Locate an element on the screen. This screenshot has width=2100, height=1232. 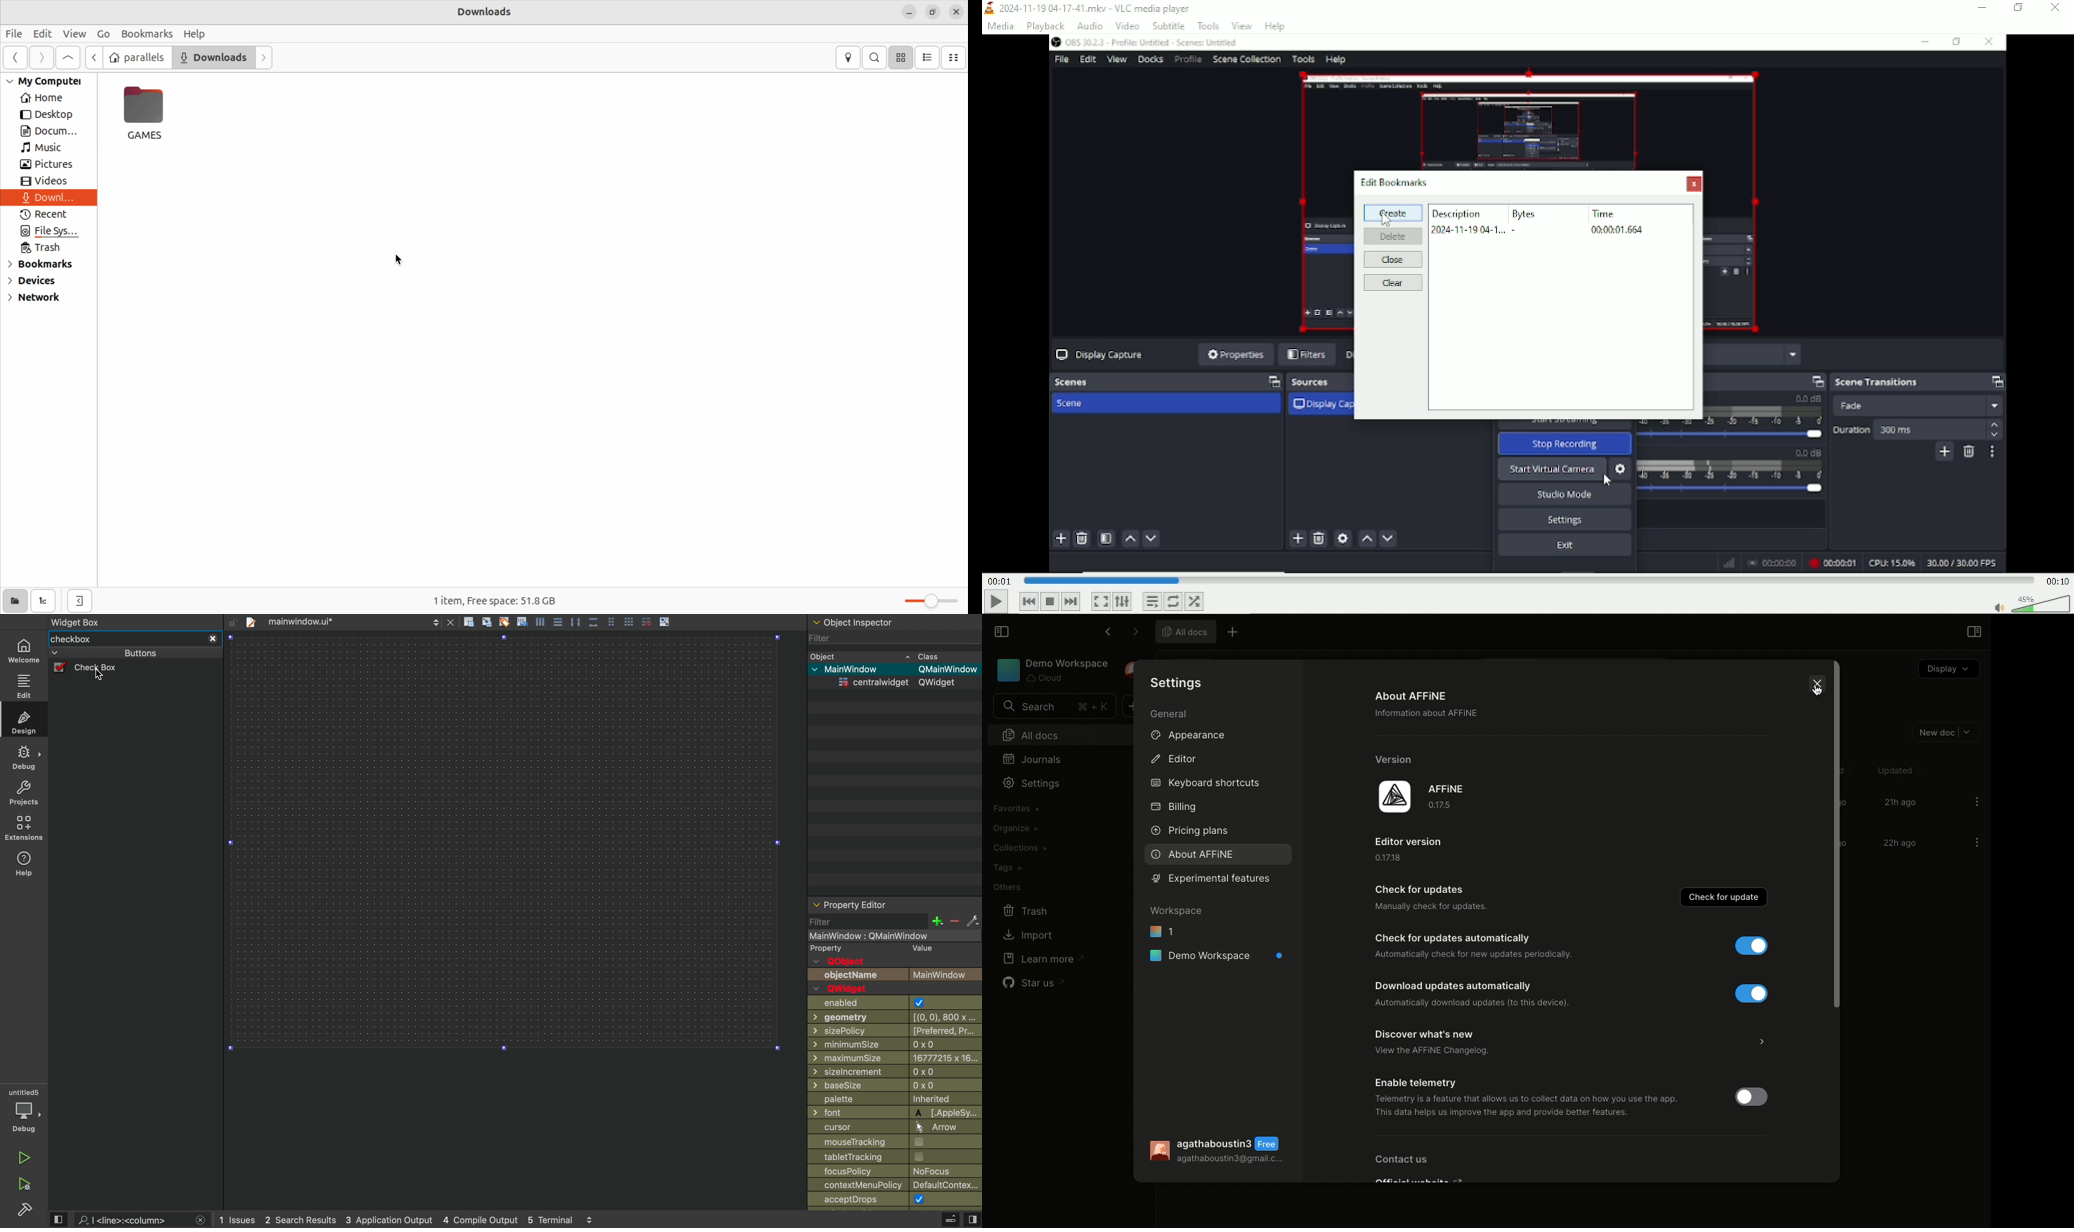
logs is located at coordinates (408, 1220).